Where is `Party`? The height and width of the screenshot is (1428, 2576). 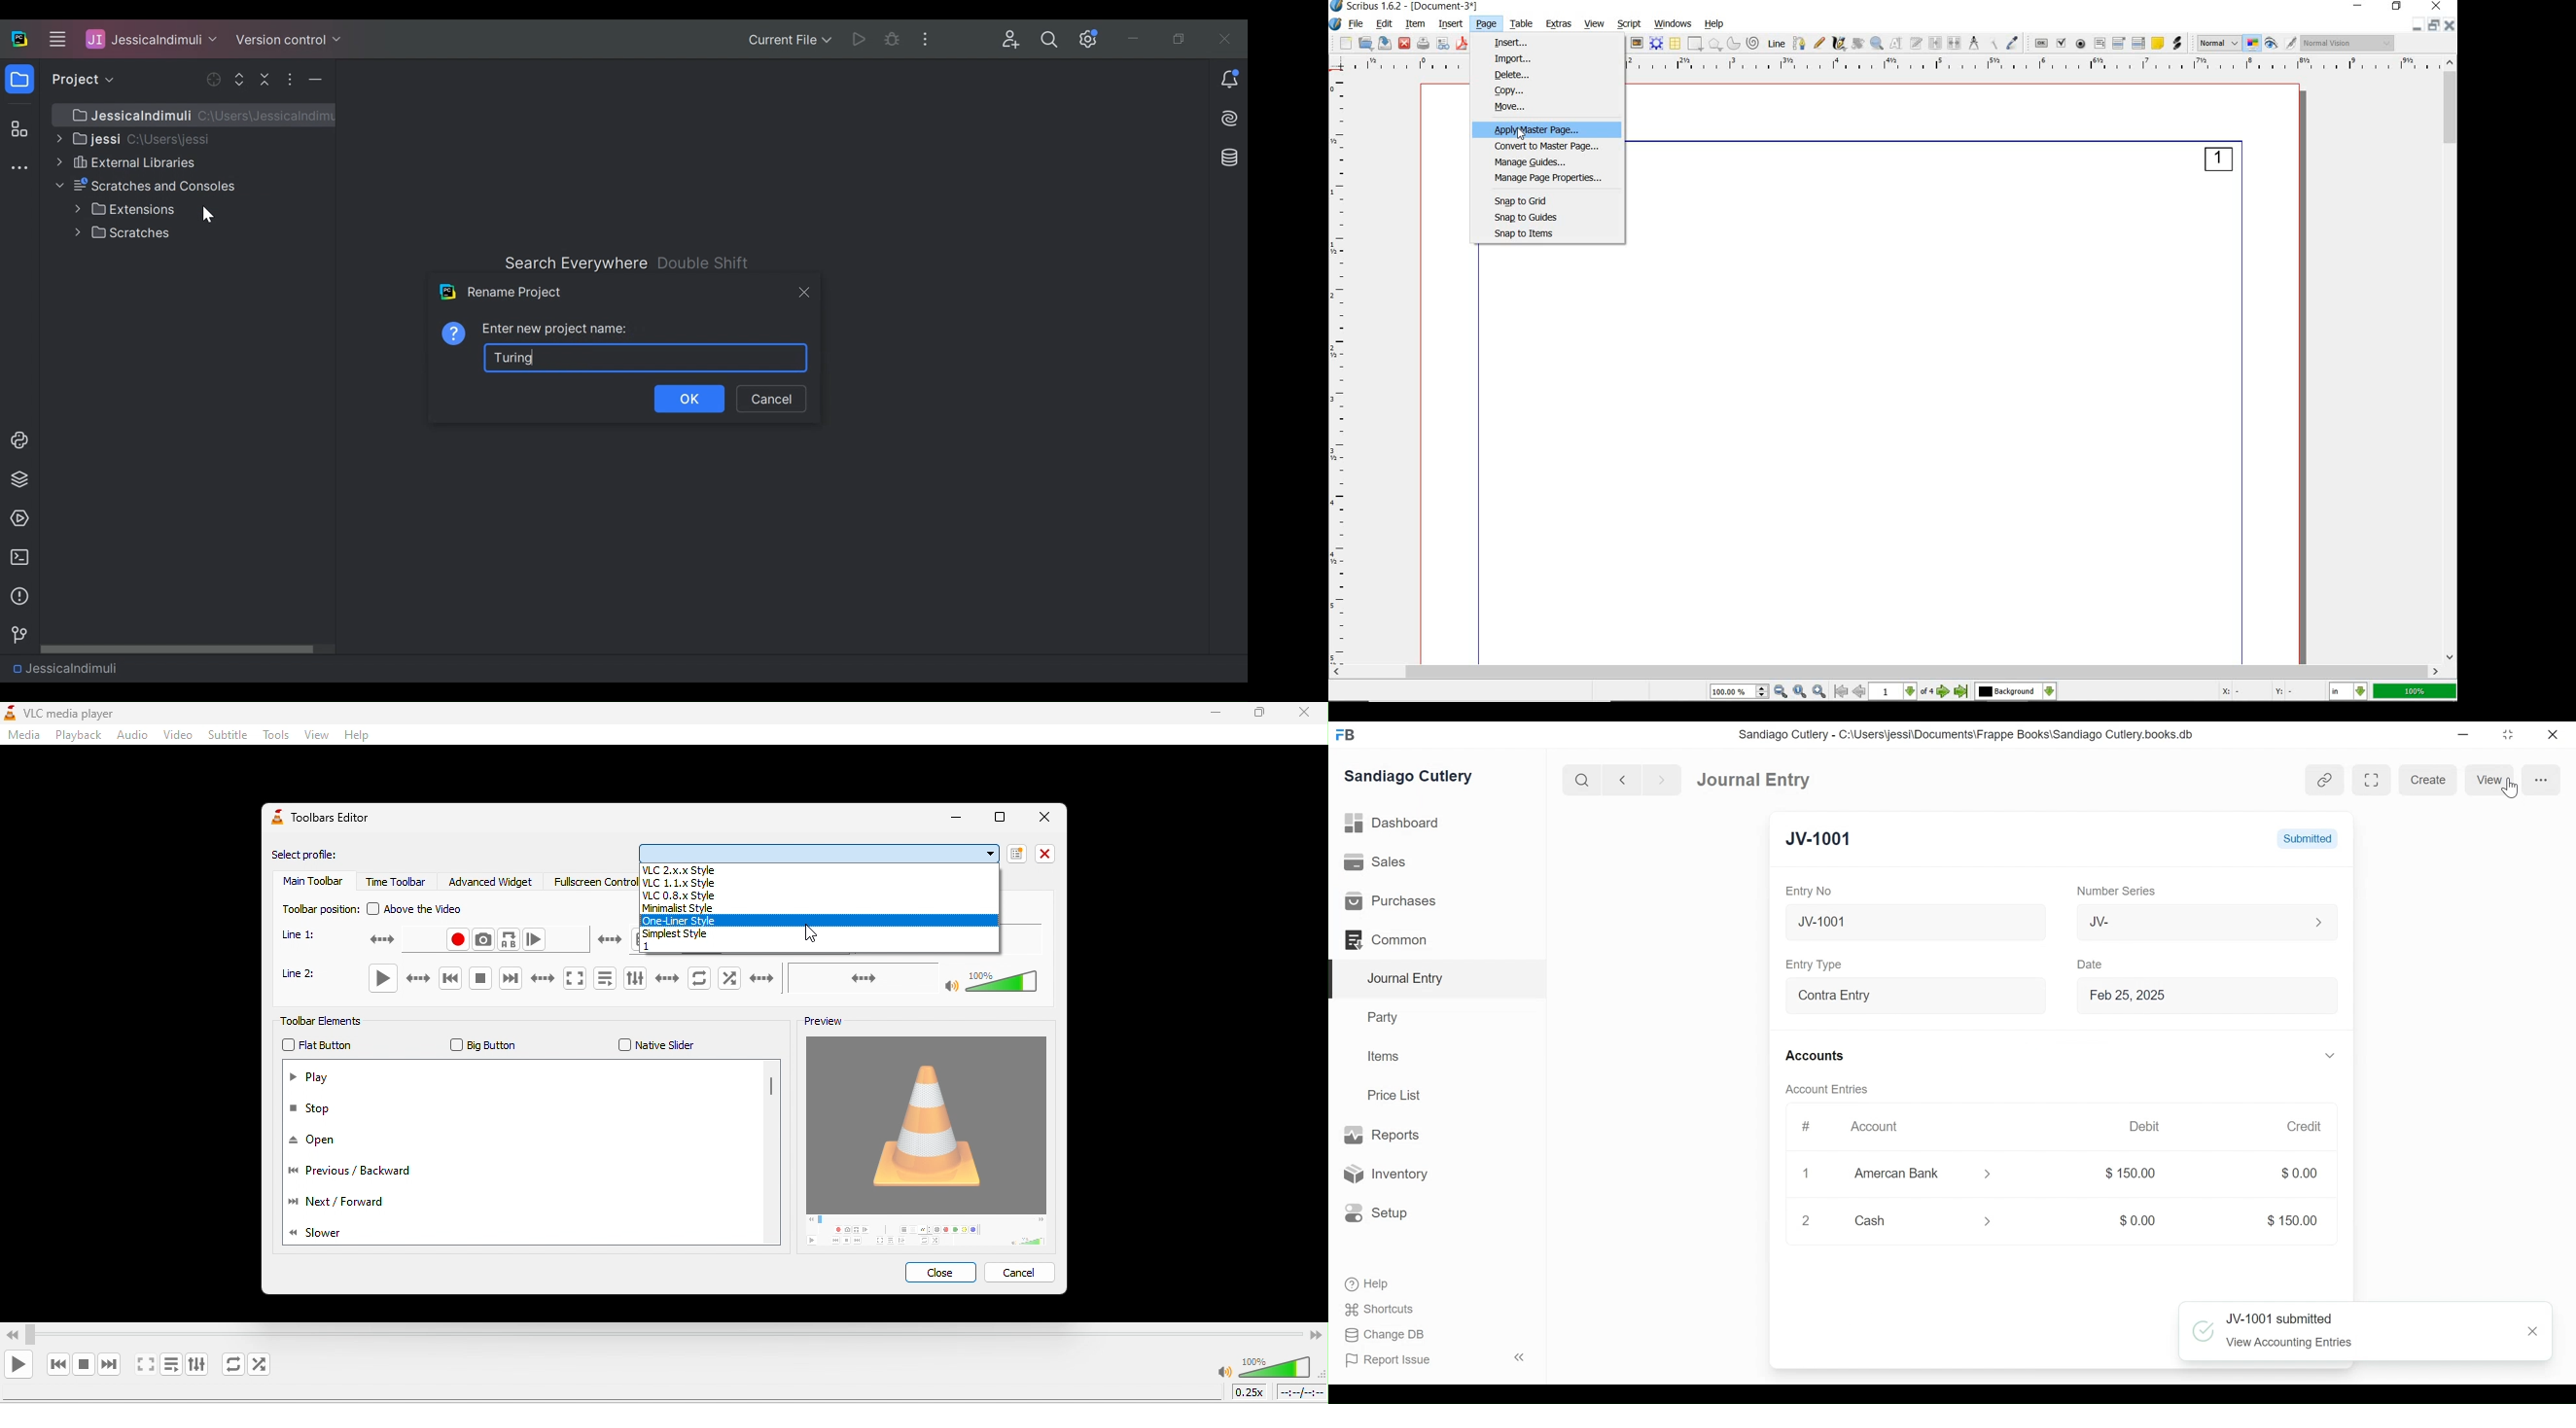
Party is located at coordinates (1386, 1017).